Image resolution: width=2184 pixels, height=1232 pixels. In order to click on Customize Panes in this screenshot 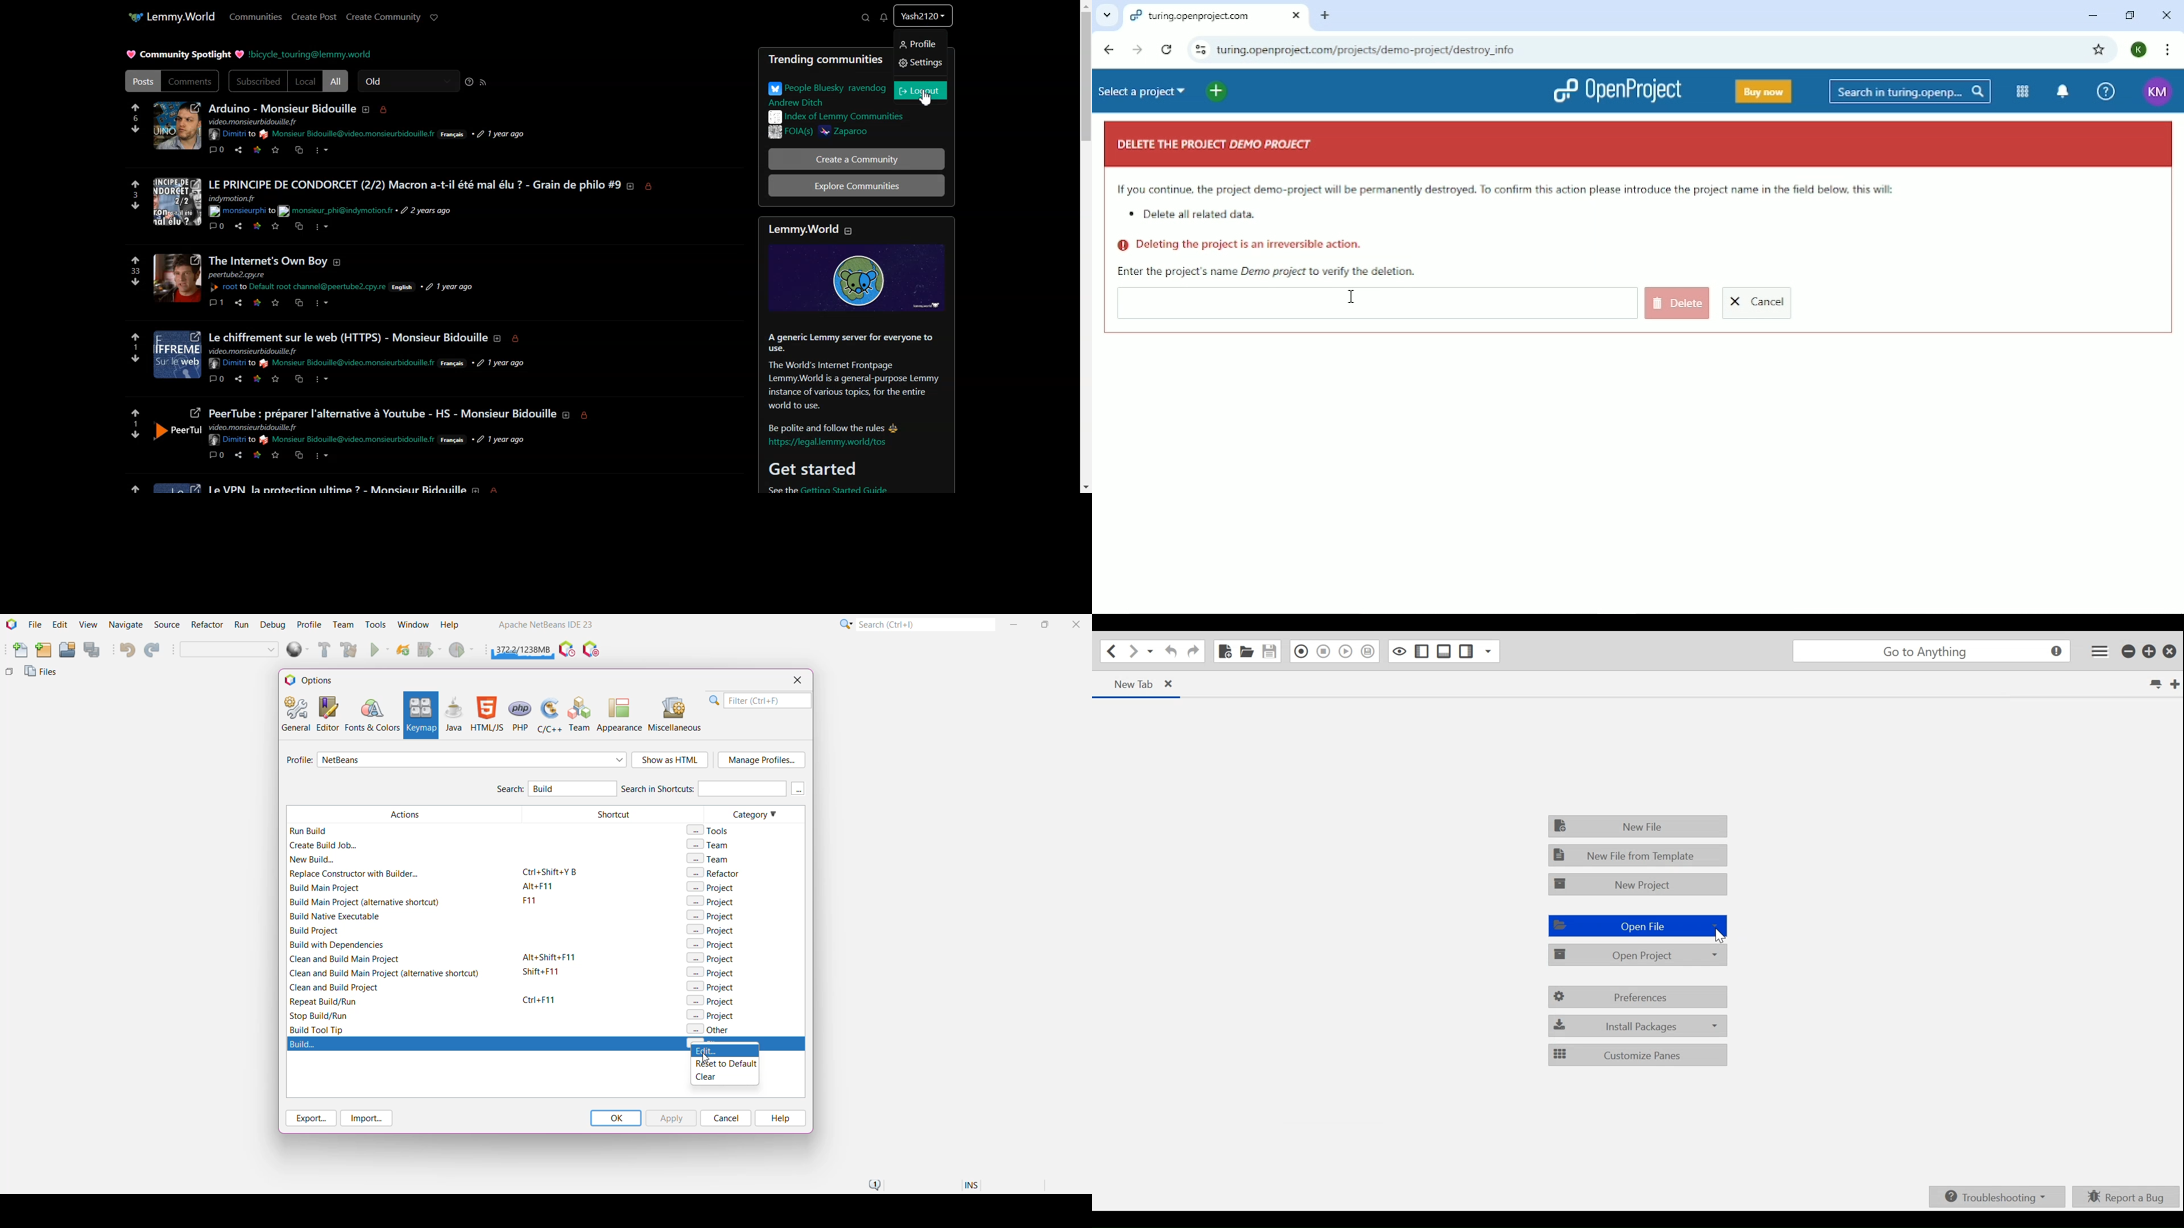, I will do `click(1637, 1055)`.